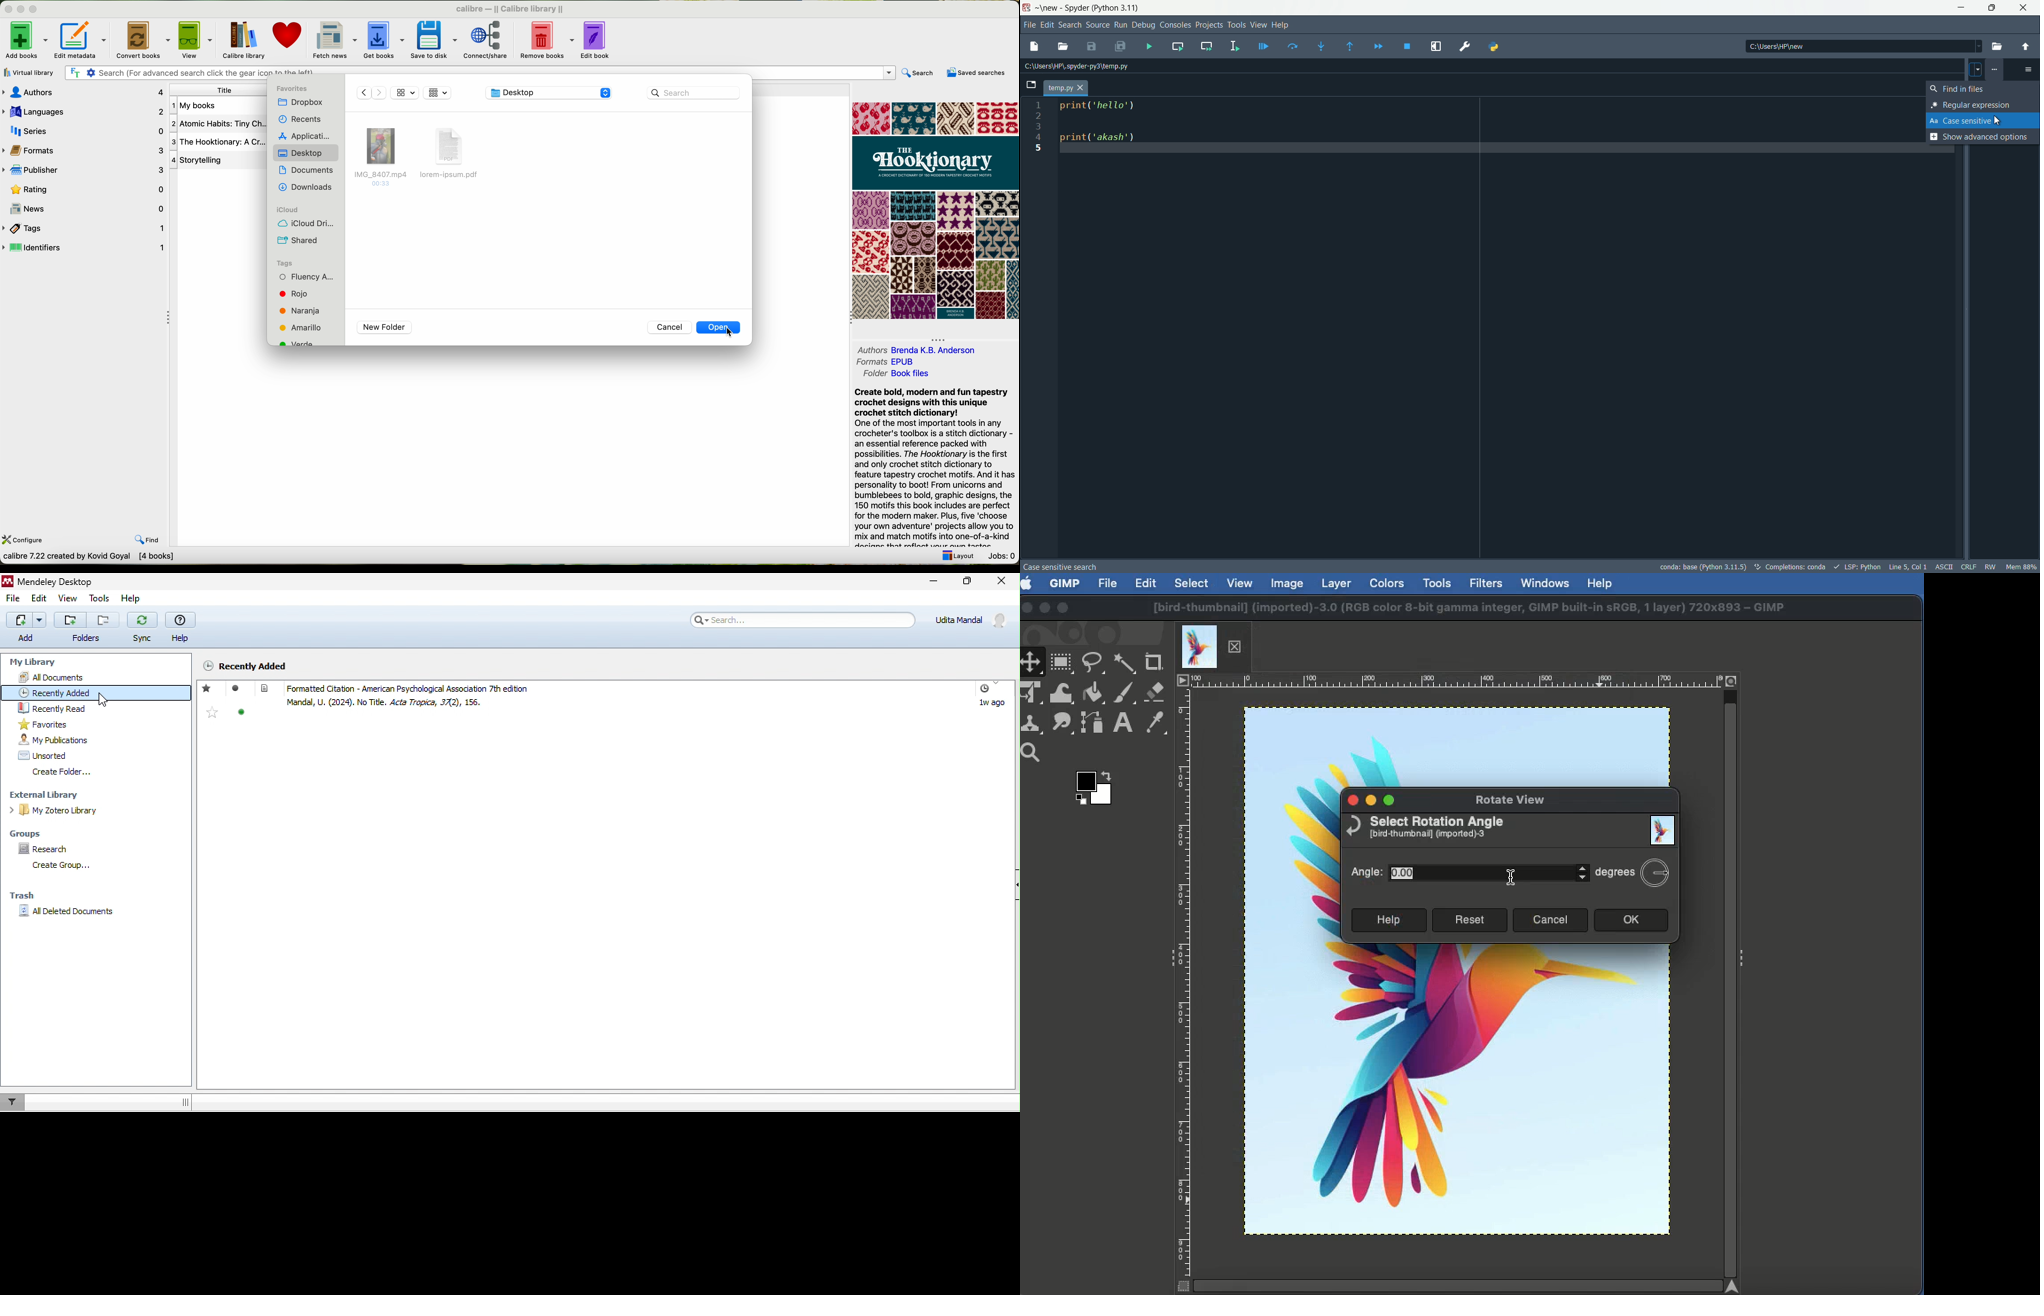 The height and width of the screenshot is (1316, 2044). Describe the element at coordinates (1961, 90) in the screenshot. I see `Find in file` at that location.